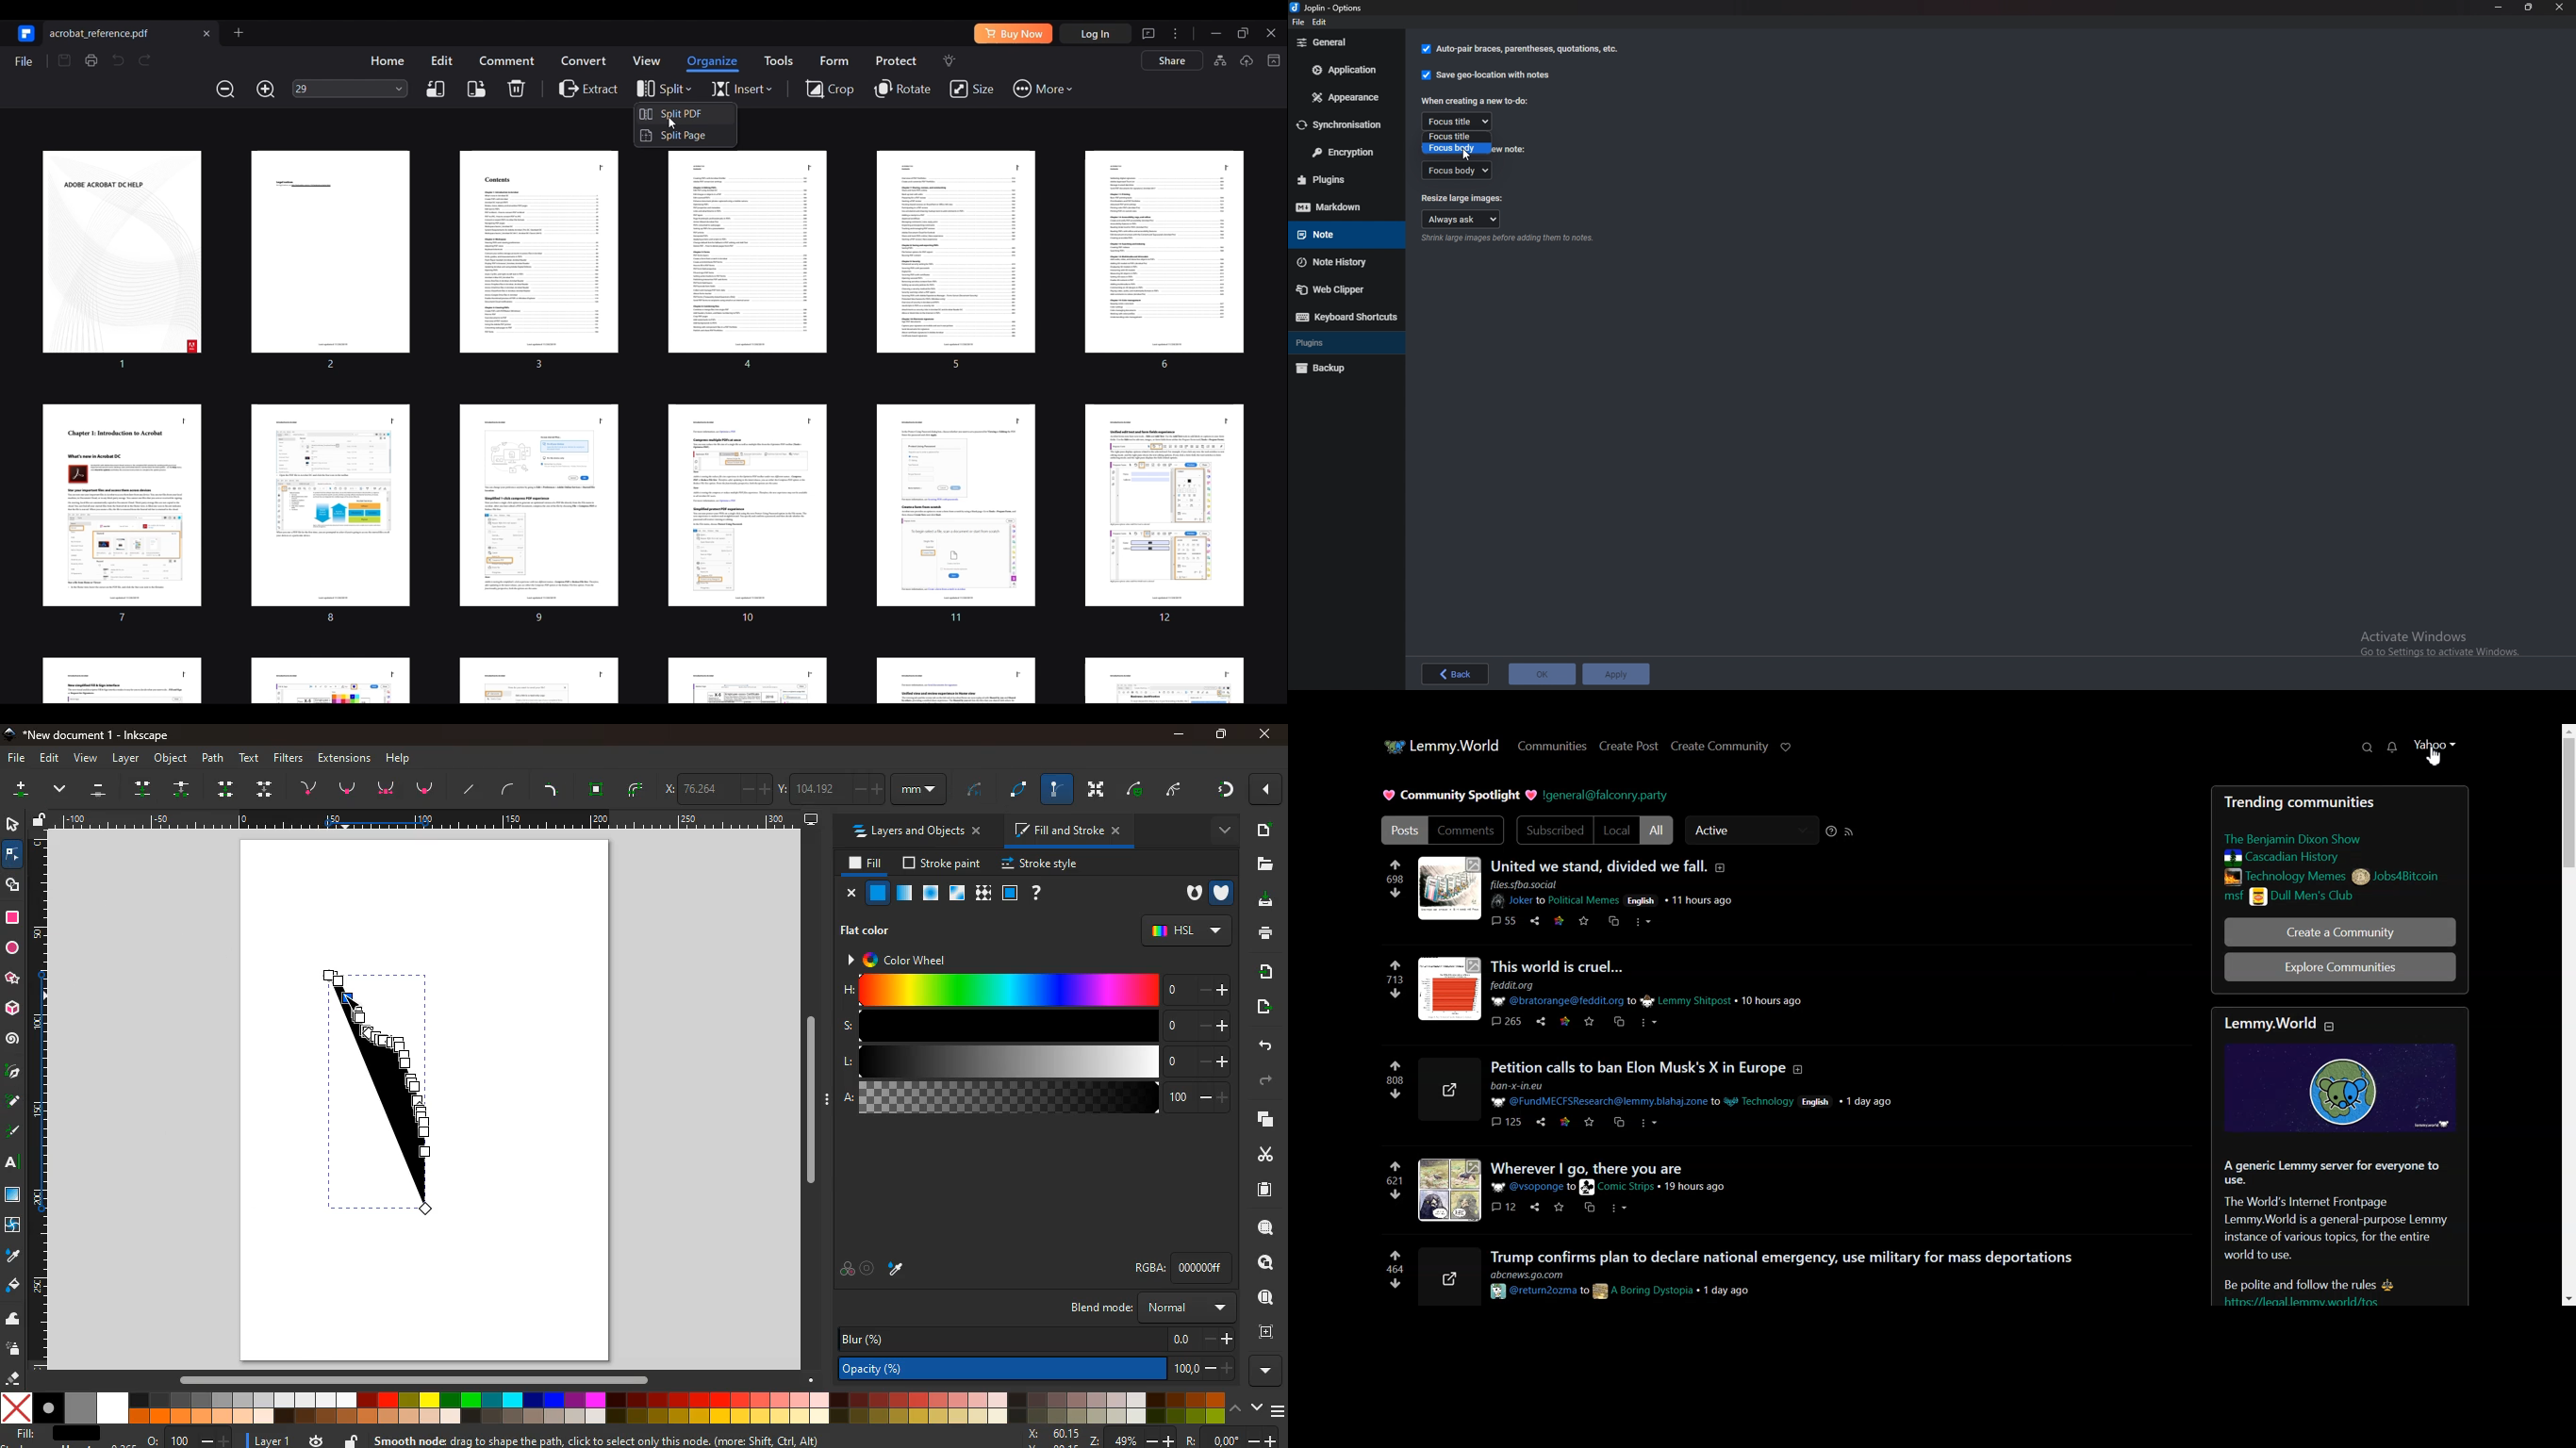  What do you see at coordinates (1817, 1102) in the screenshot?
I see `/ English` at bounding box center [1817, 1102].